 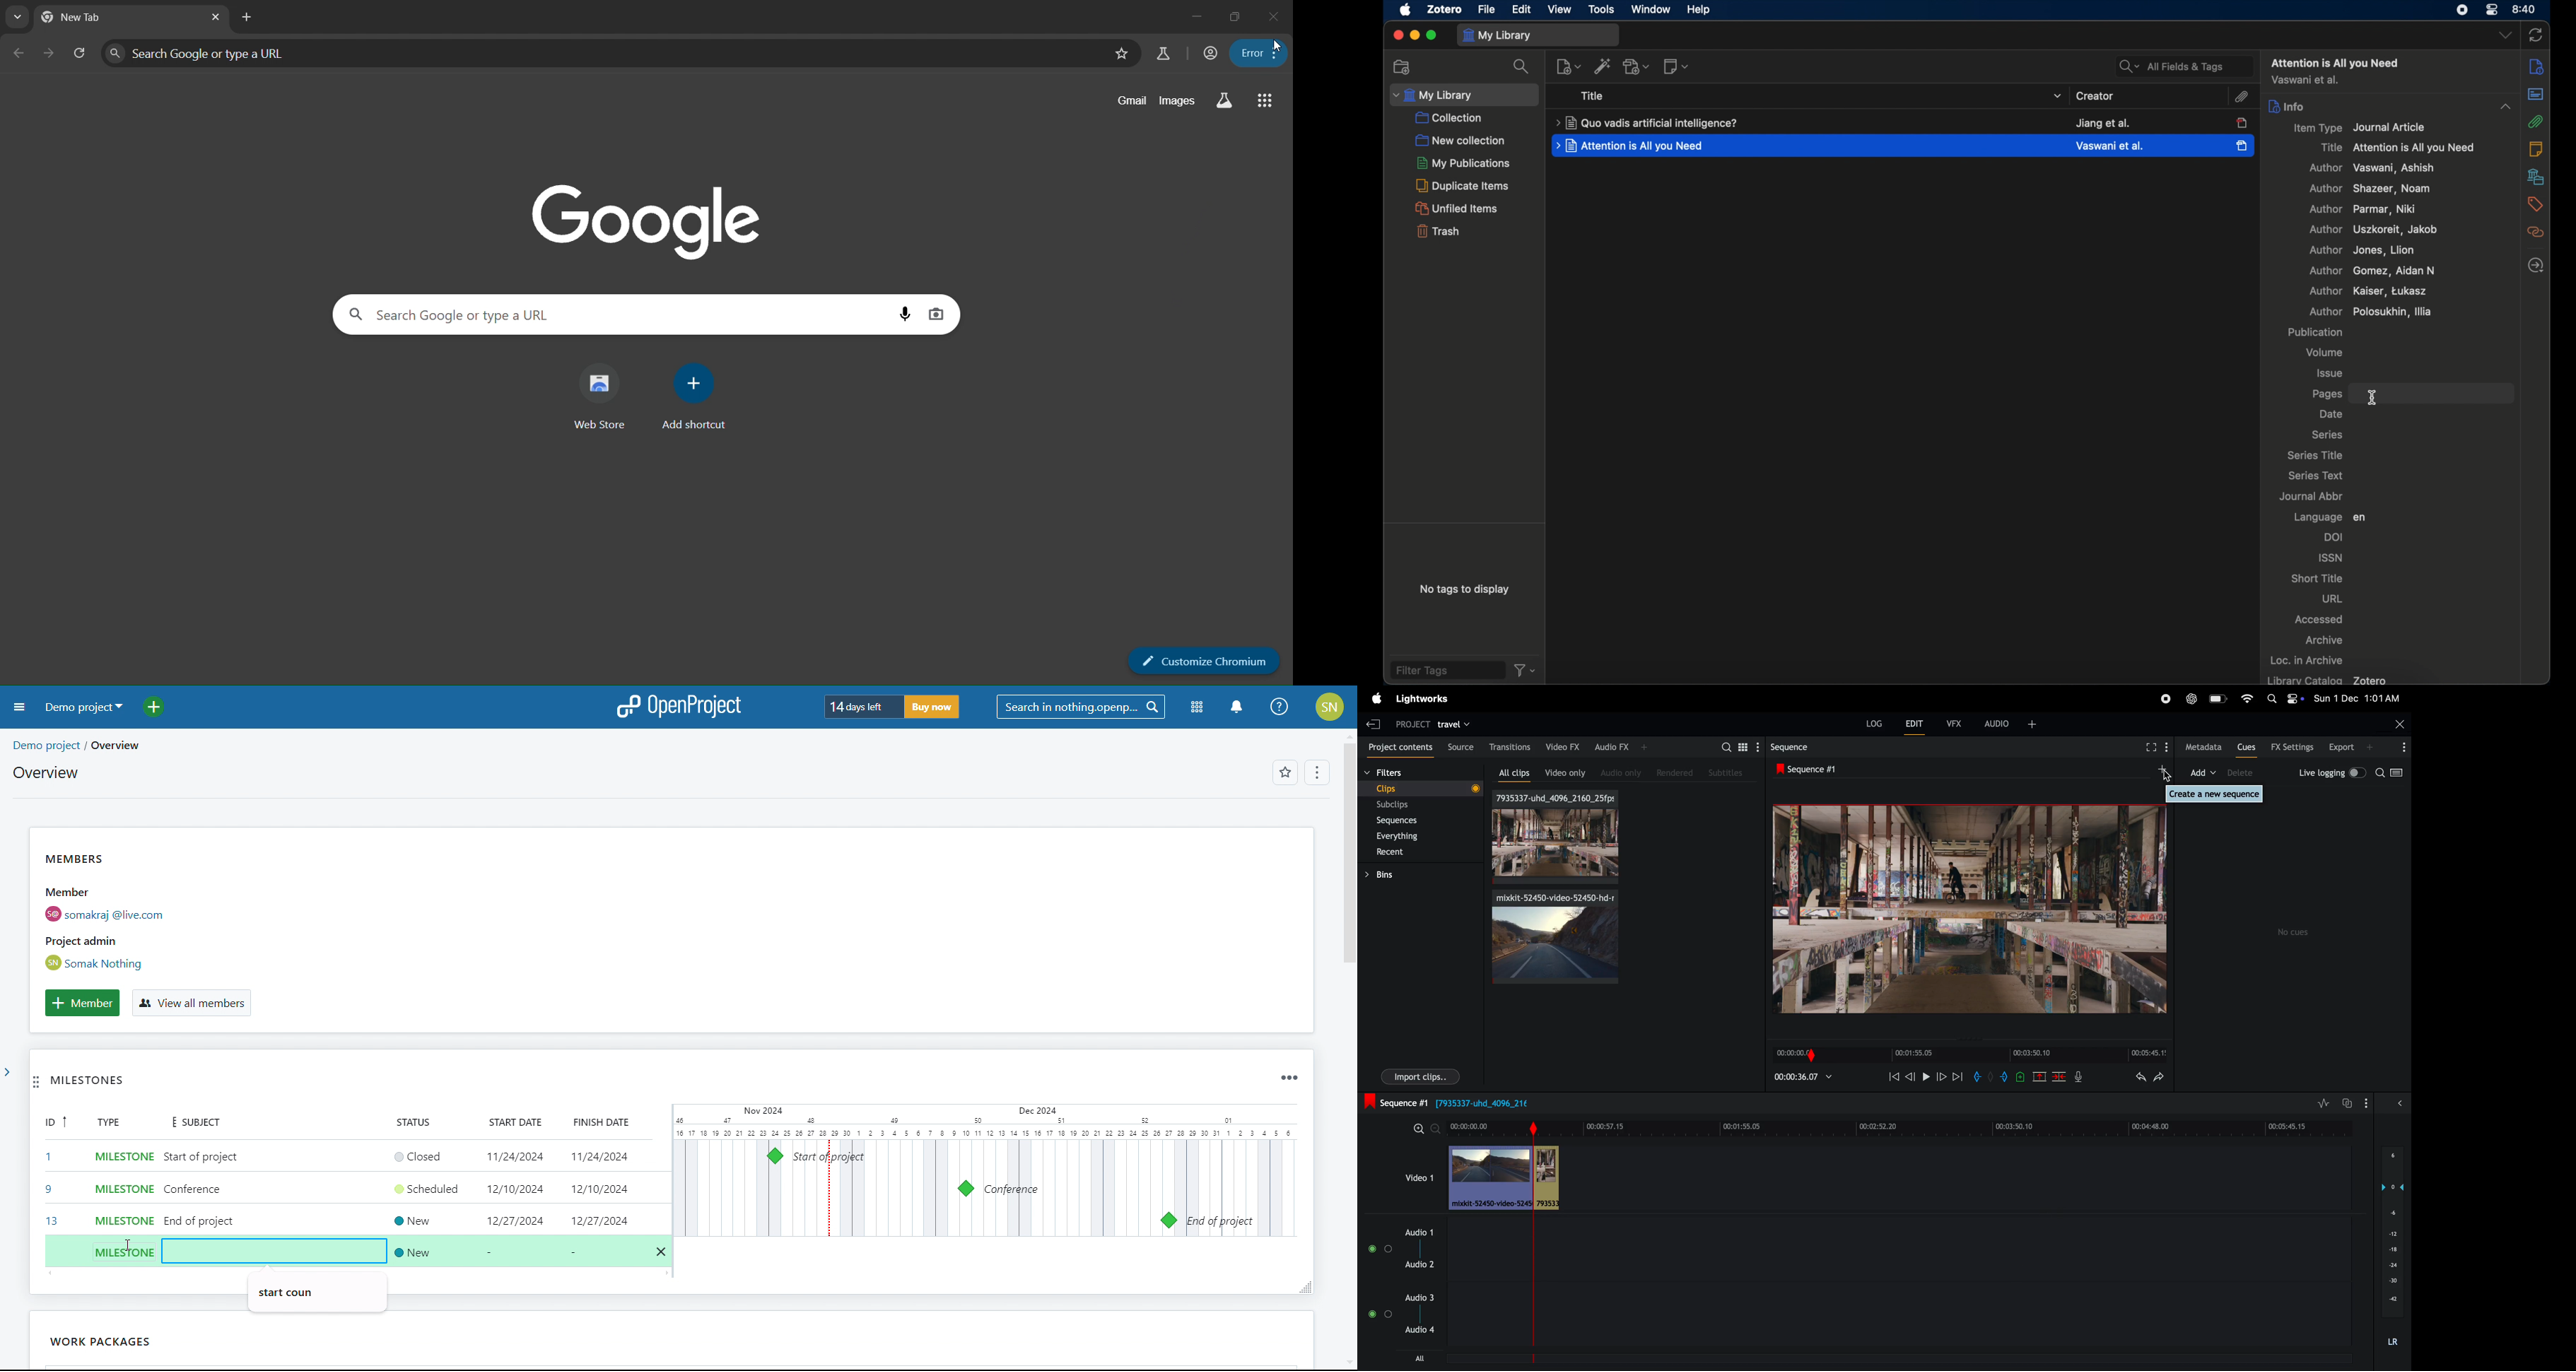 I want to click on cursor, so click(x=2166, y=774).